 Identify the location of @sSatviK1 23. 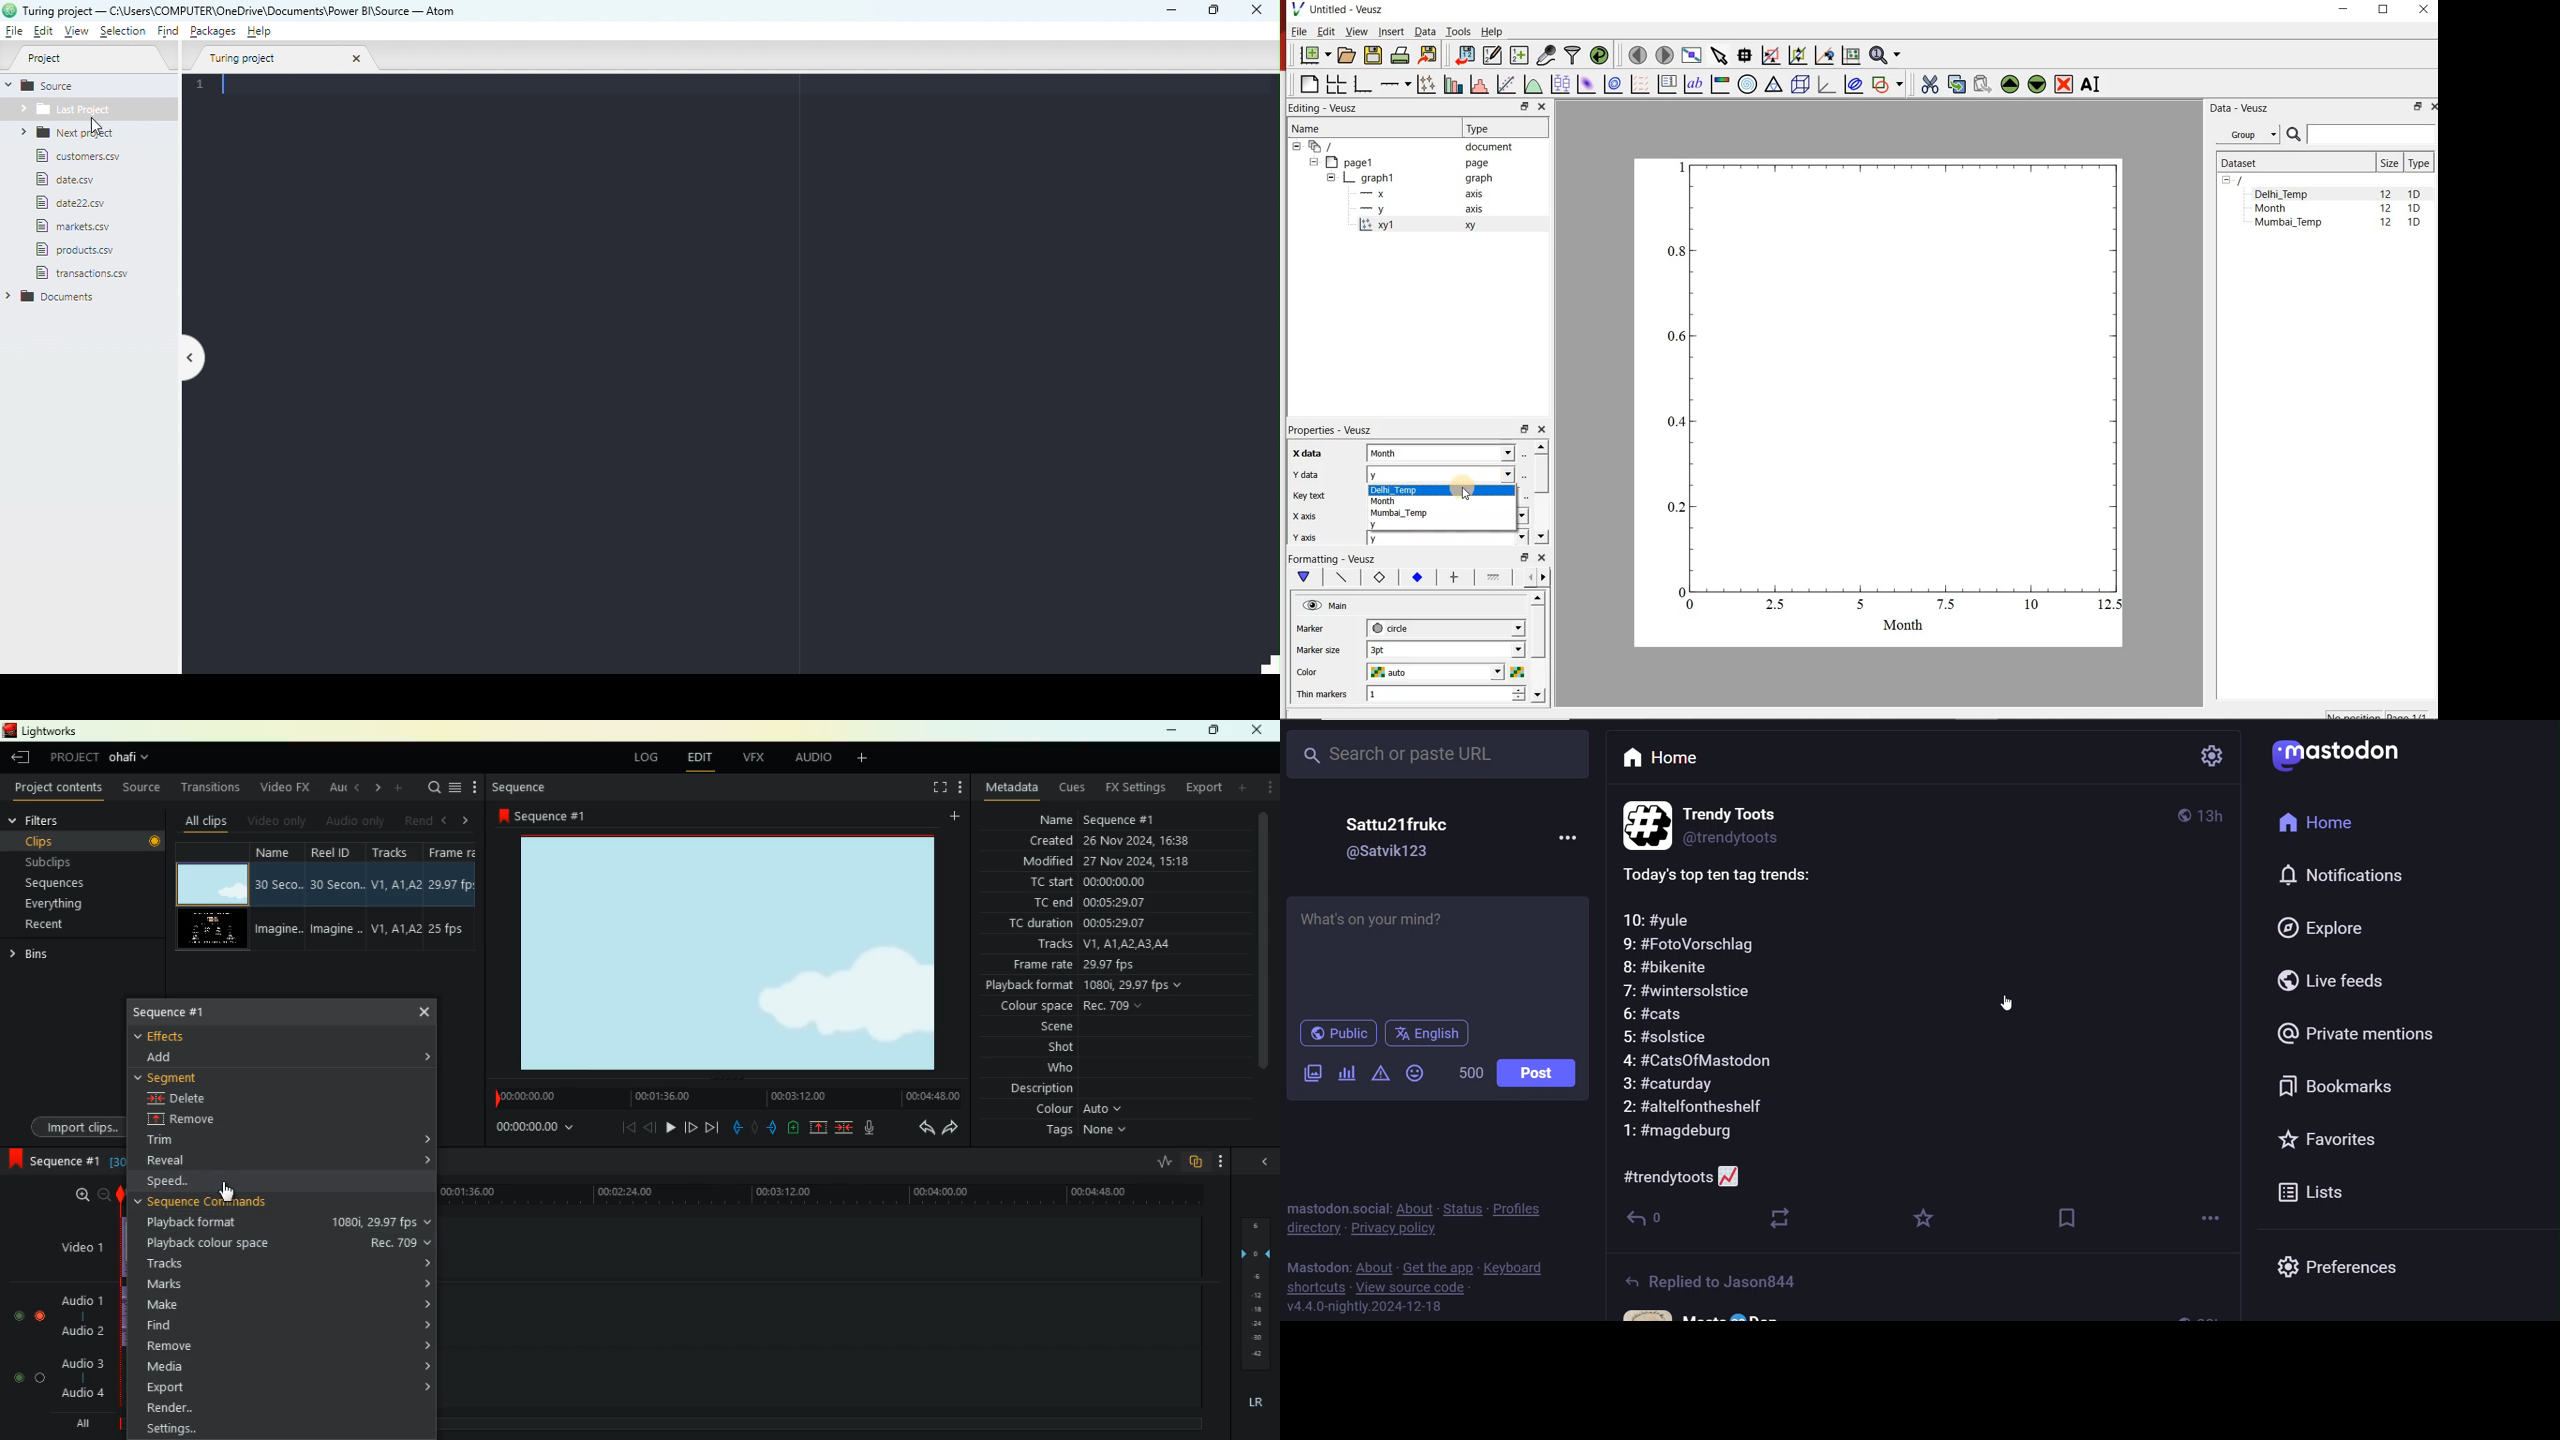
(1394, 850).